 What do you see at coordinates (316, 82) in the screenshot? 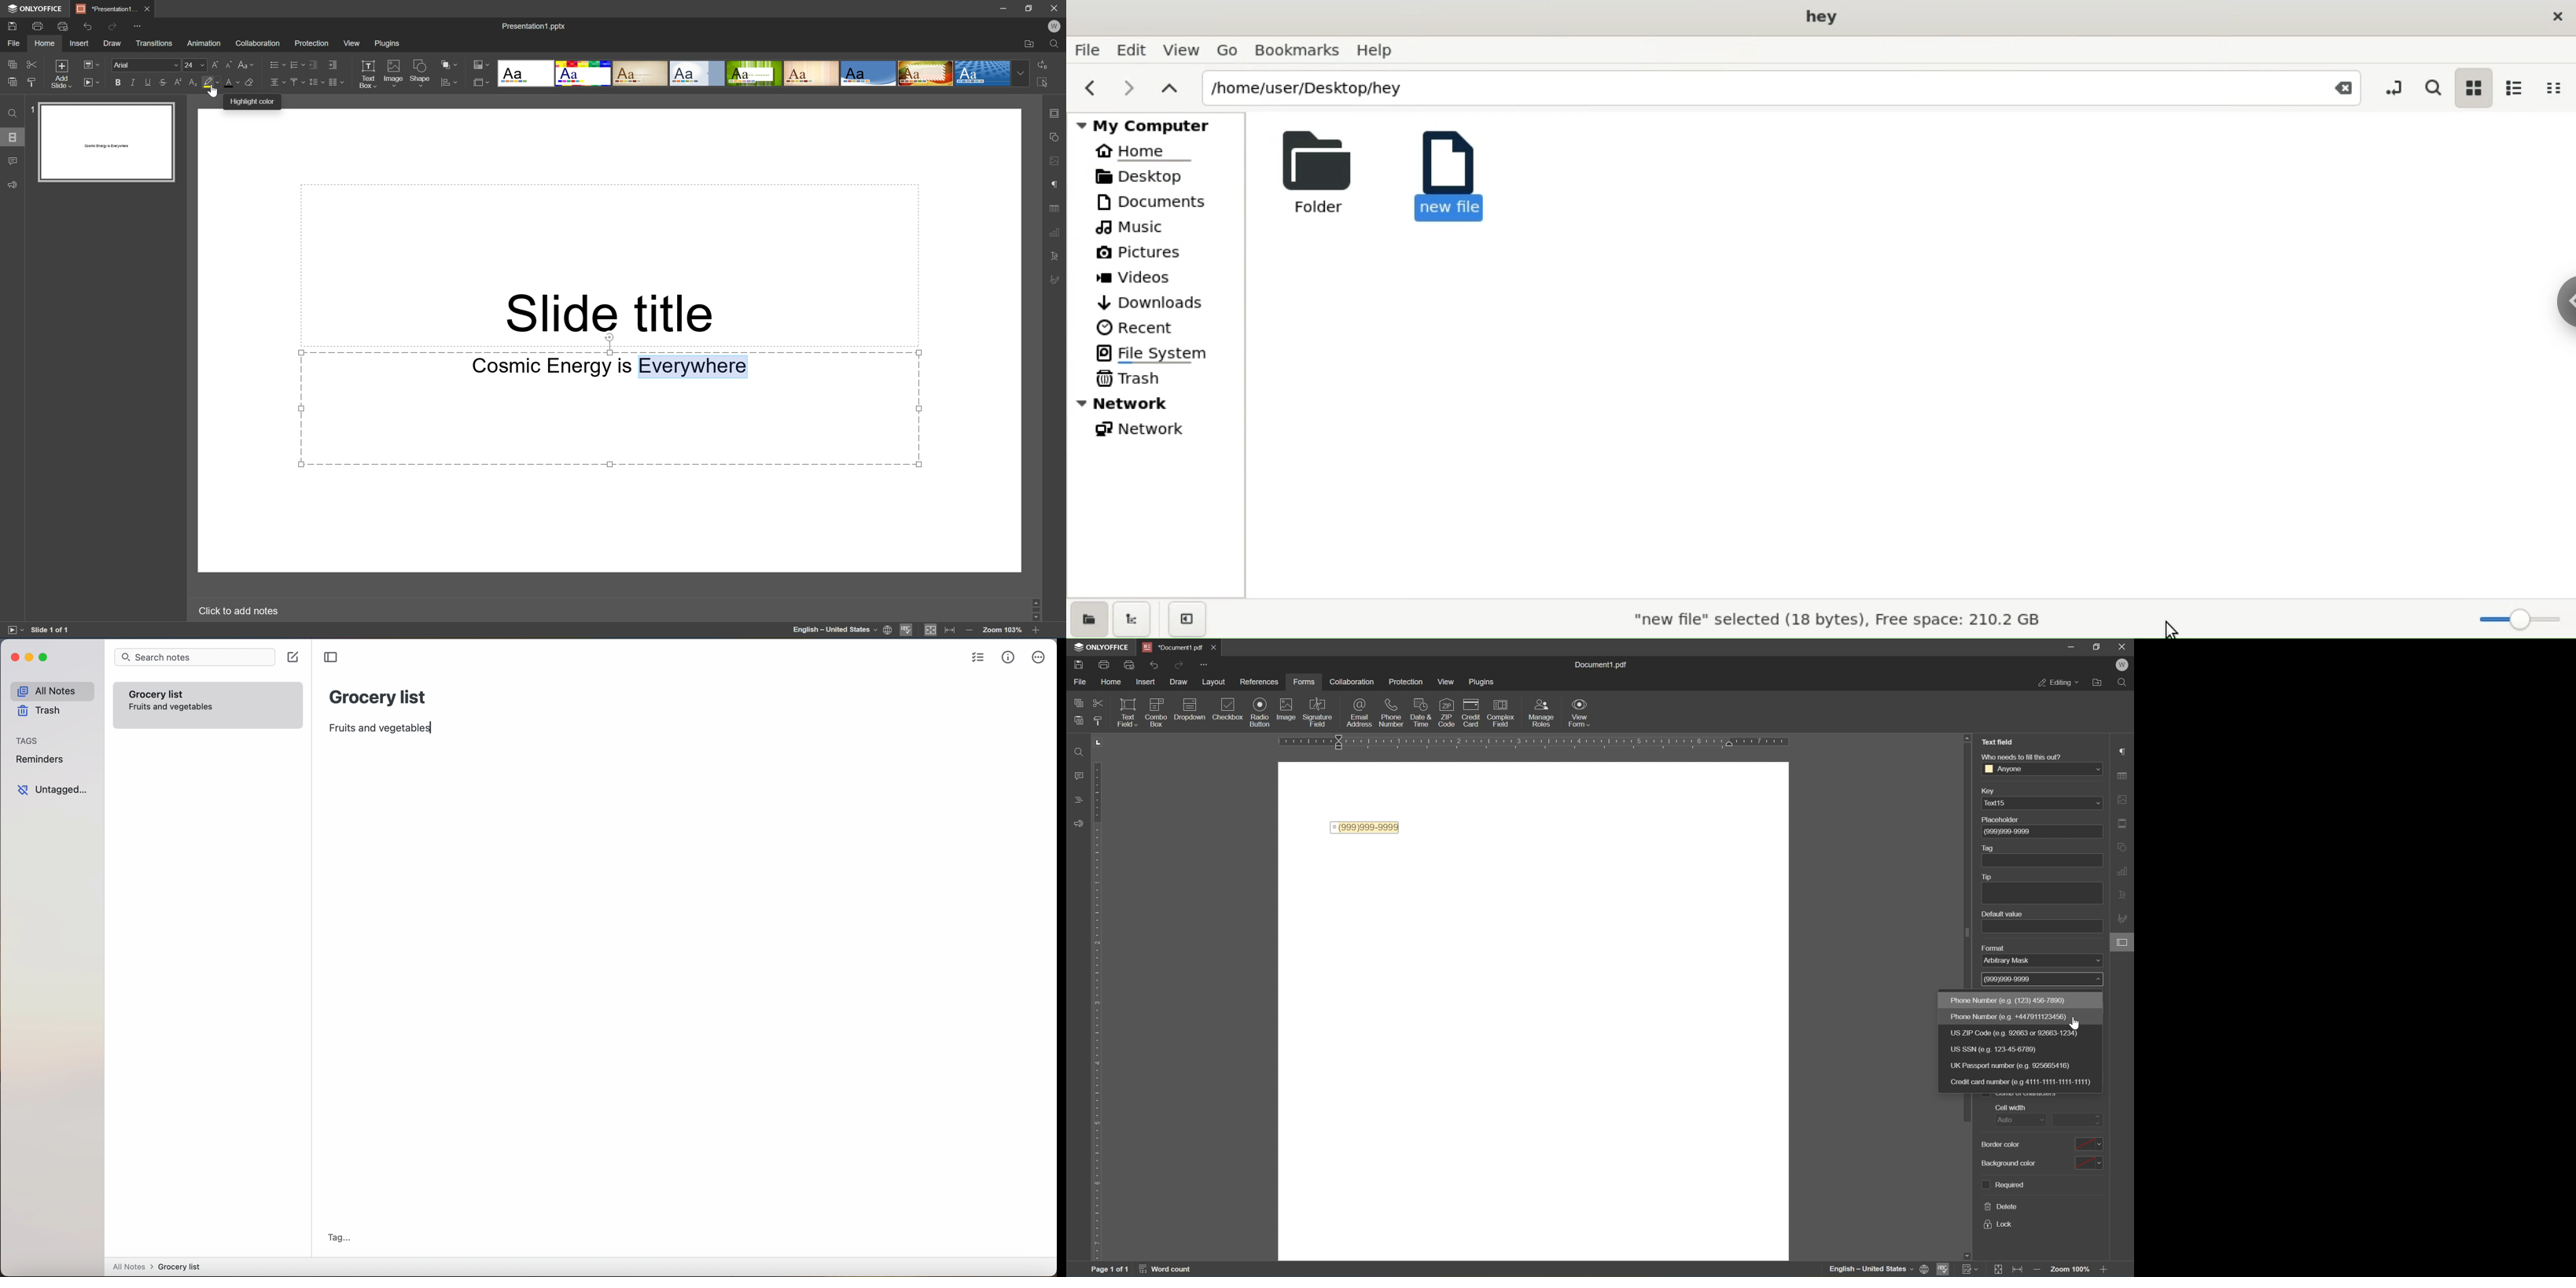
I see `Line spacing` at bounding box center [316, 82].